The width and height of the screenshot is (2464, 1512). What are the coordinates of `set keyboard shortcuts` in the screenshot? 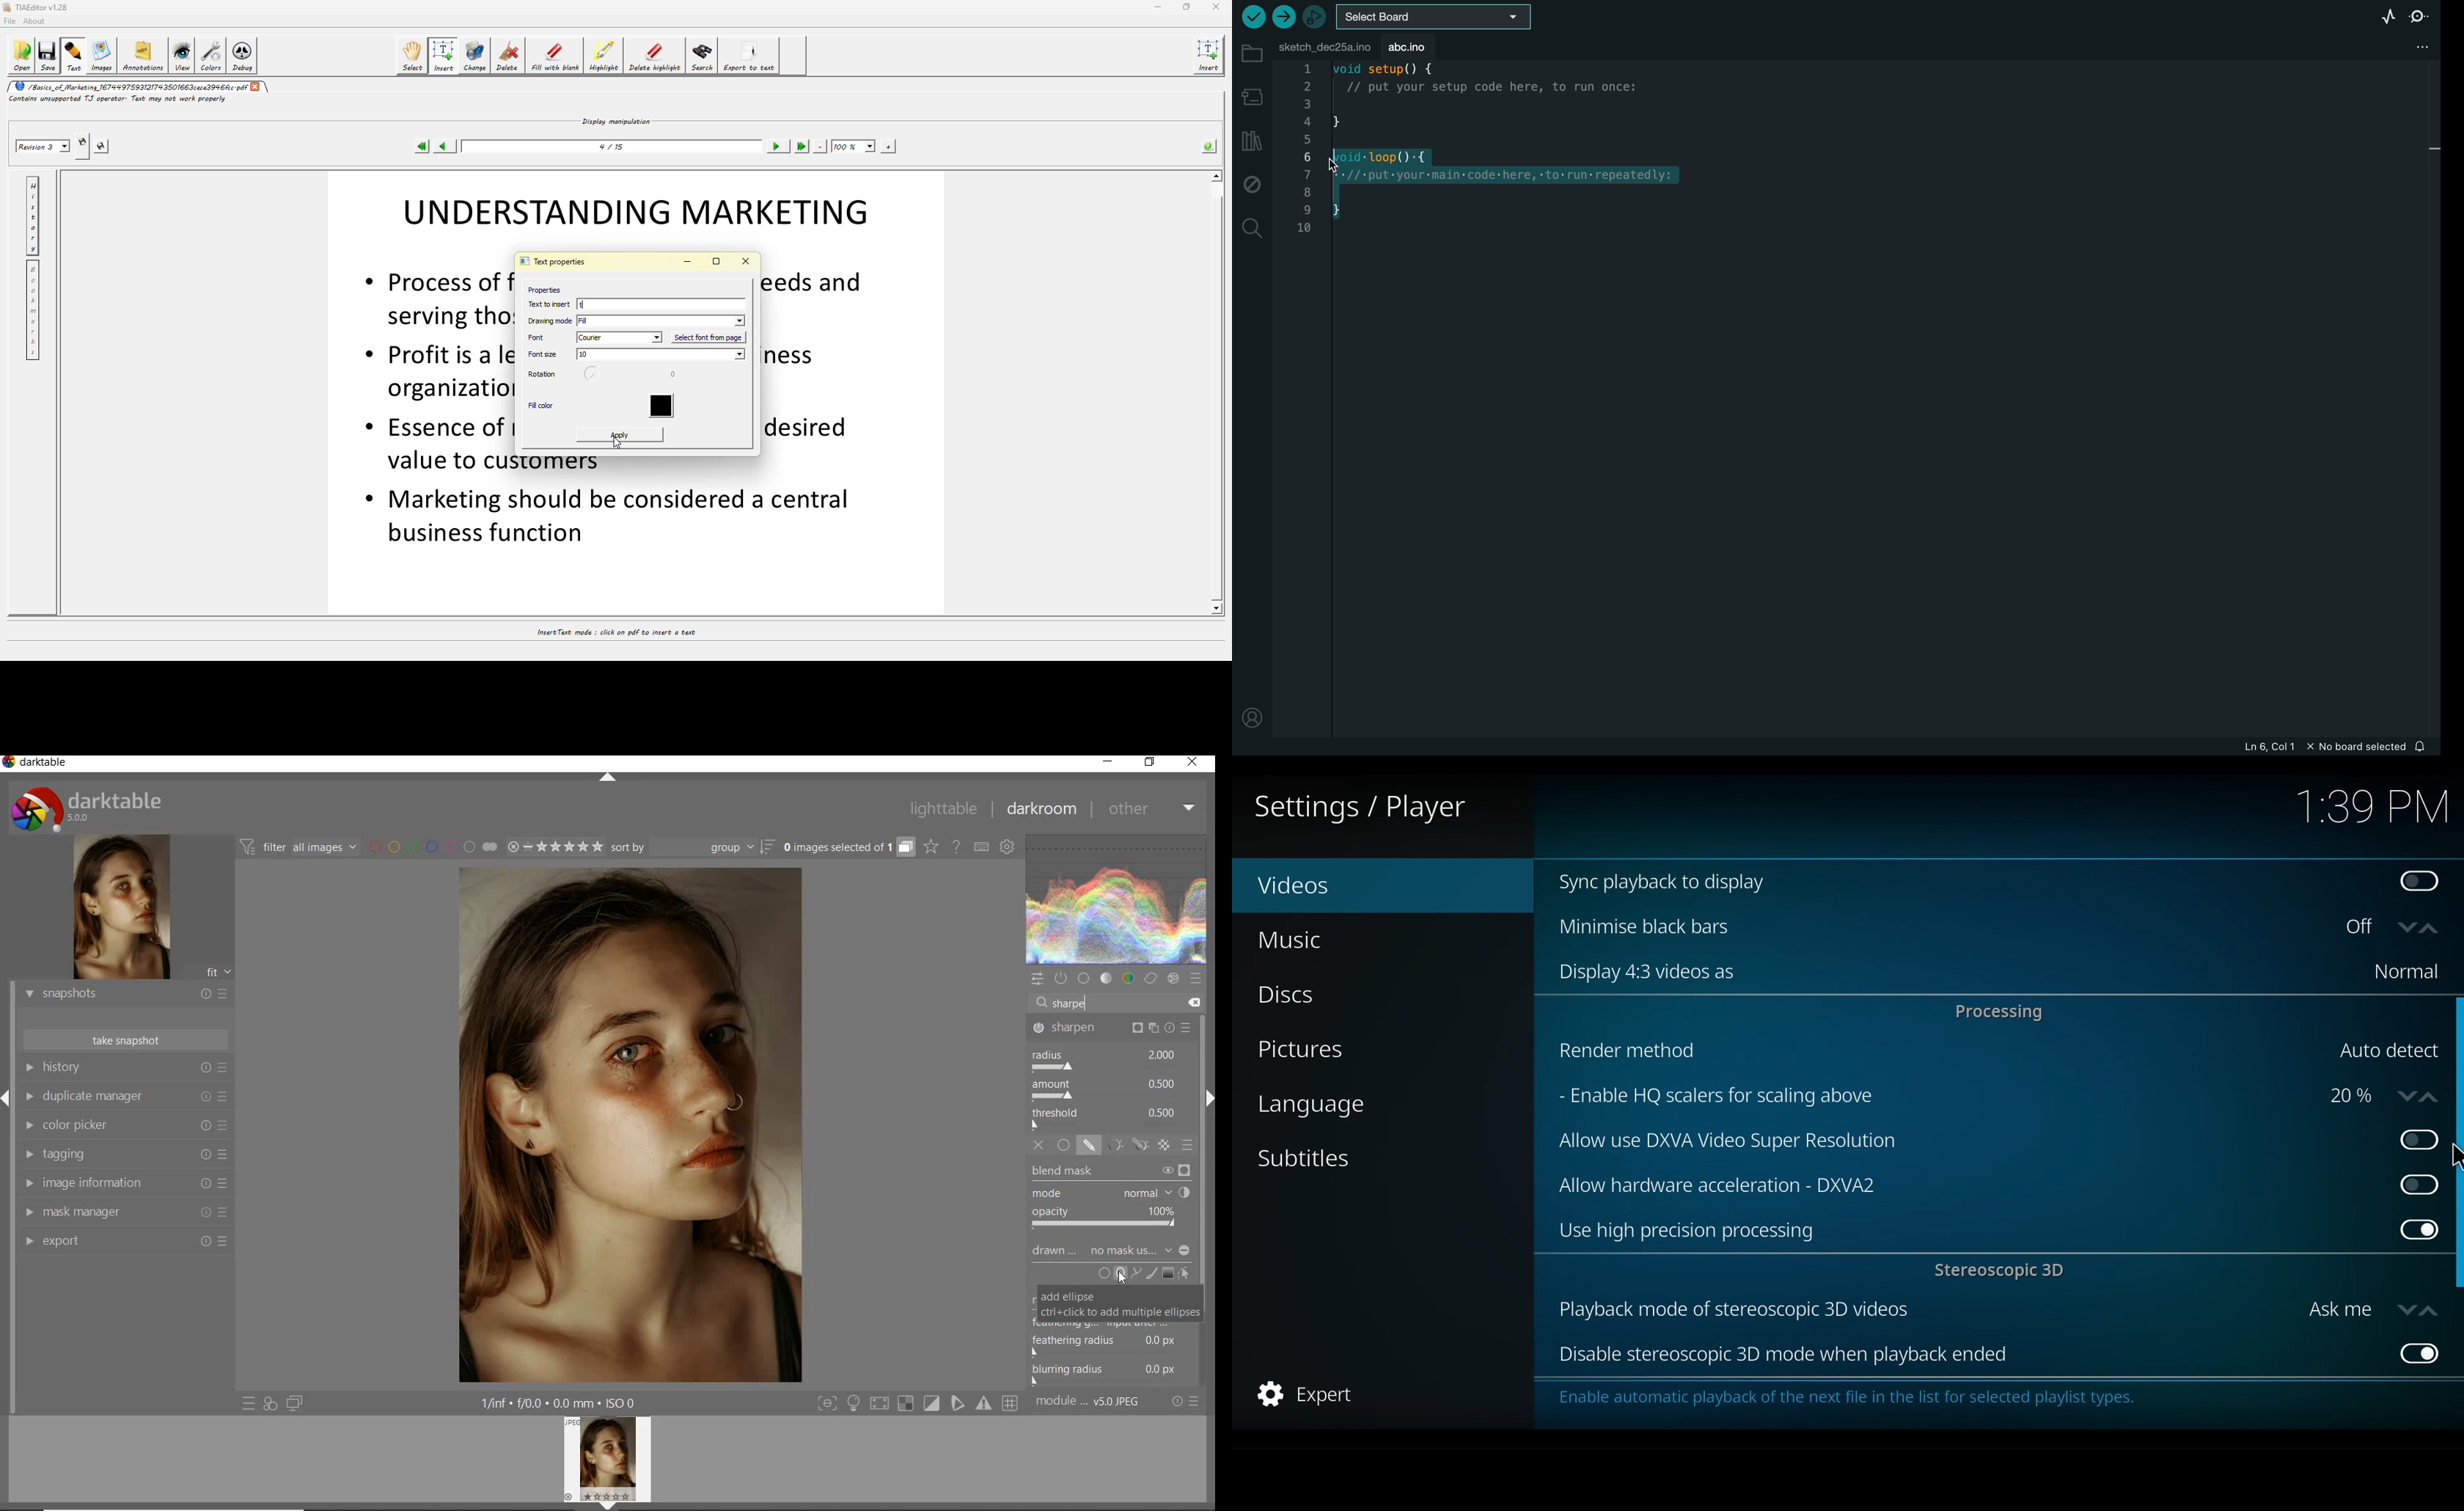 It's located at (981, 848).